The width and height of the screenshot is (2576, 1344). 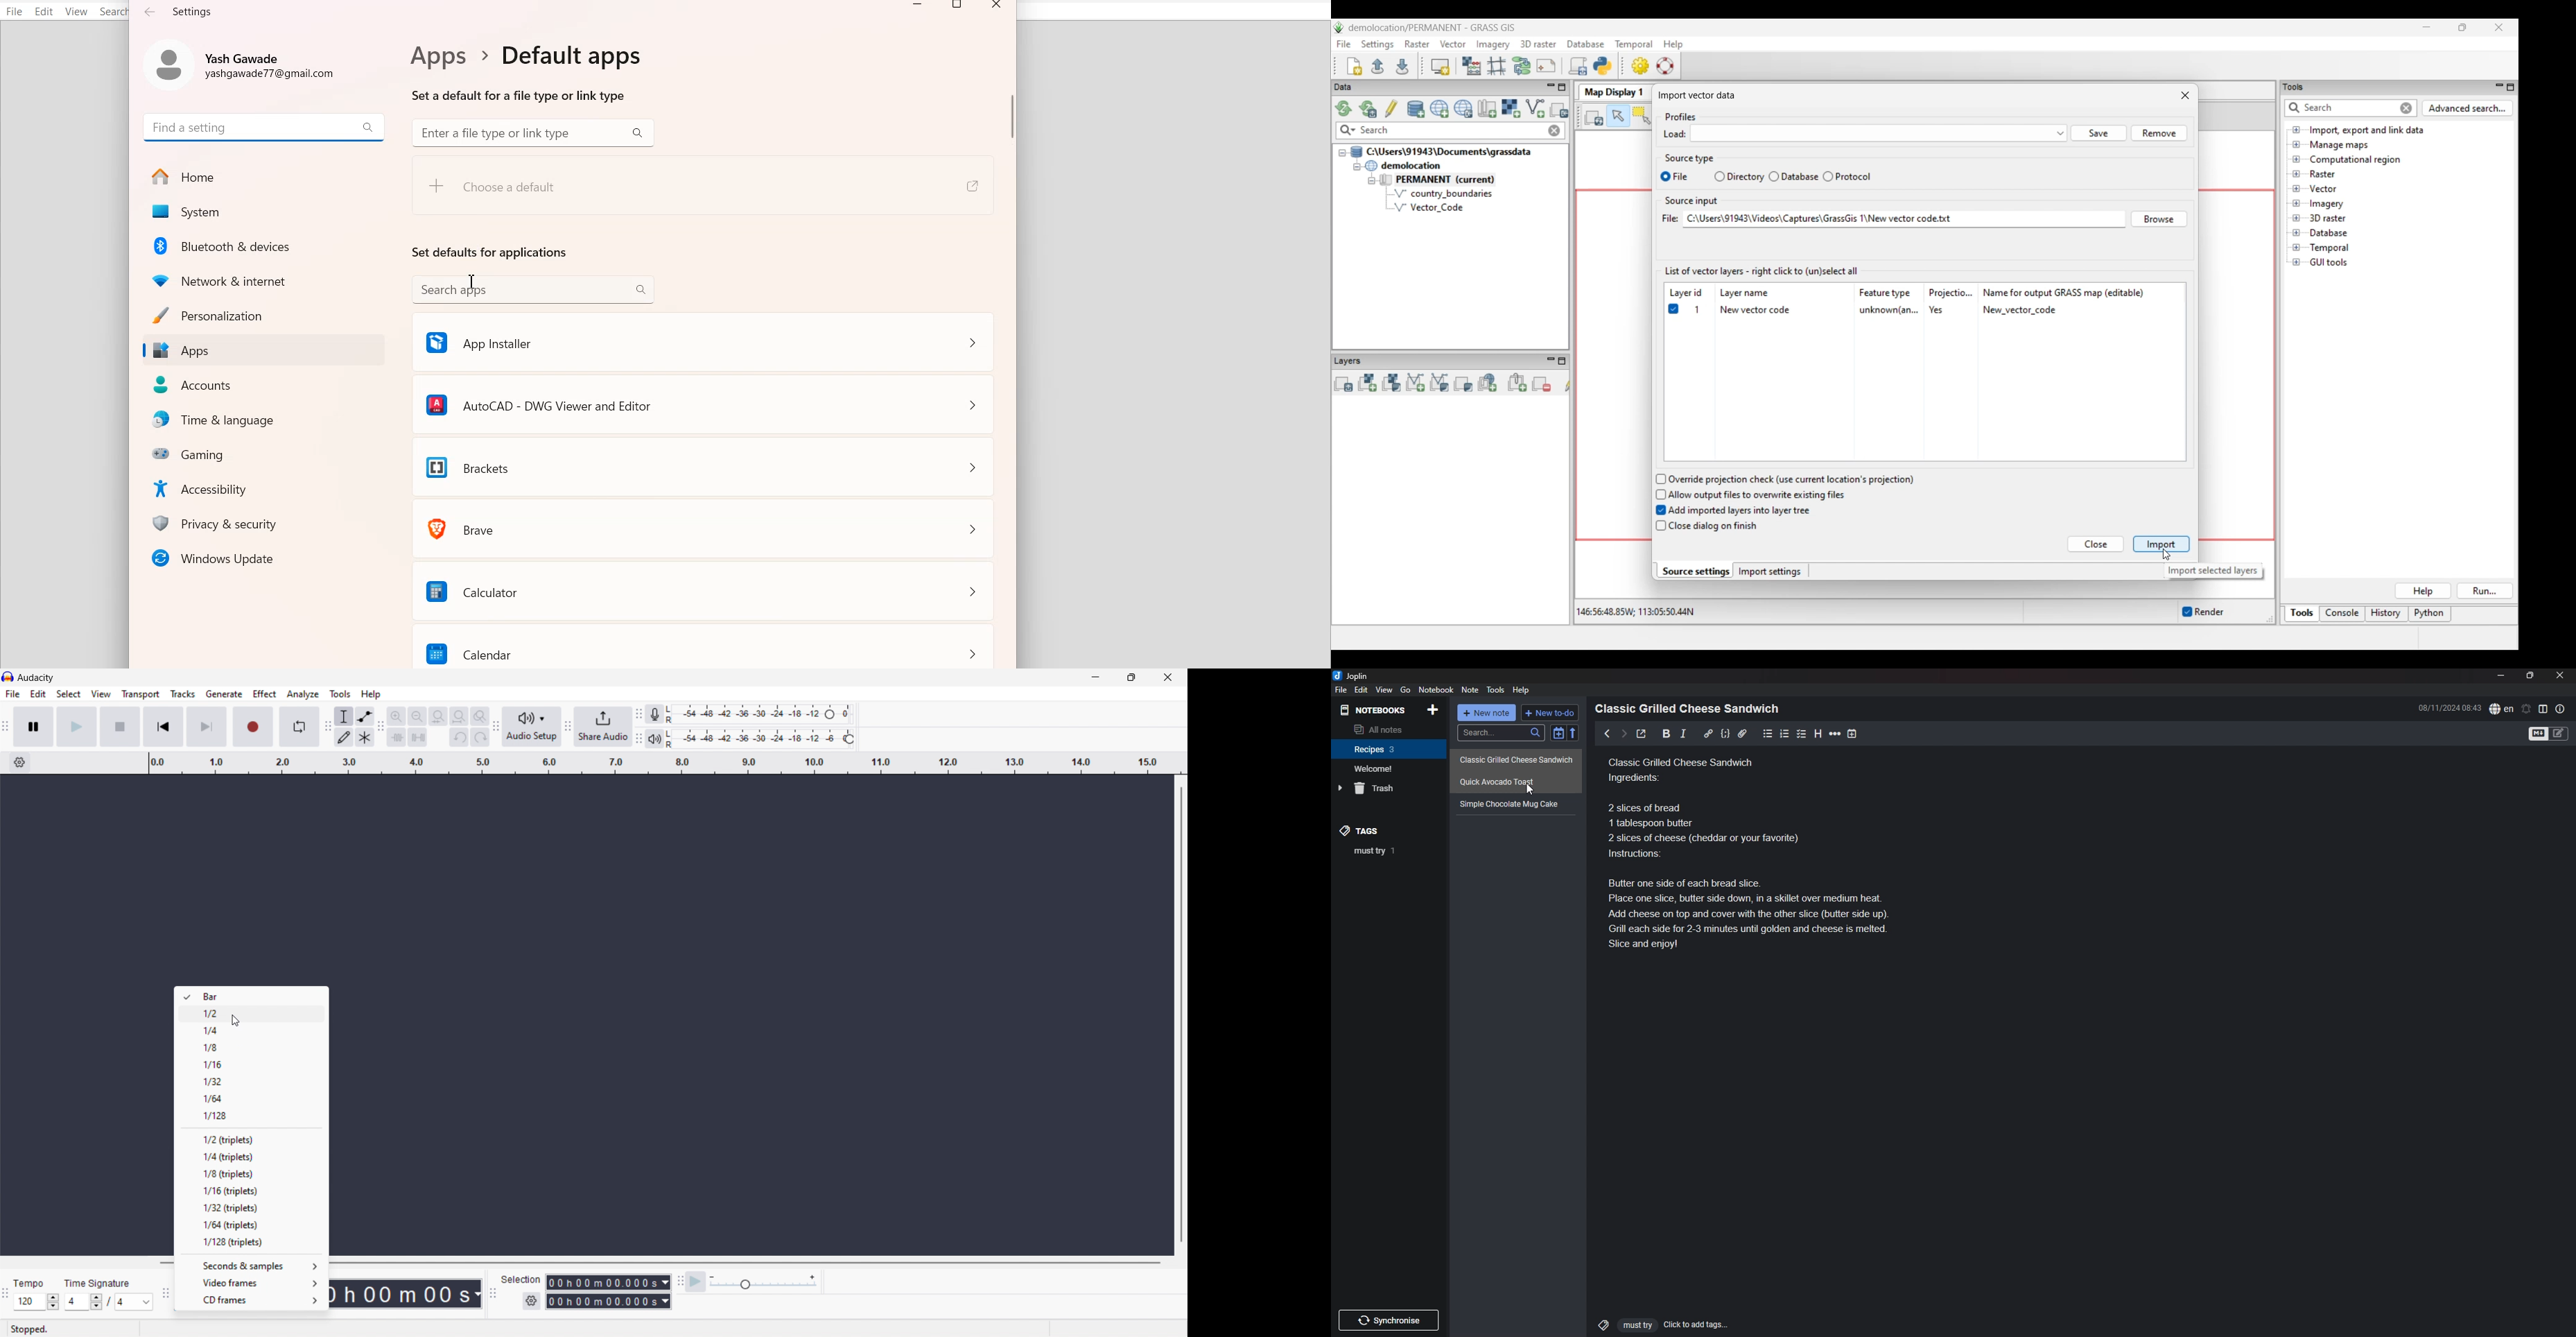 What do you see at coordinates (1725, 733) in the screenshot?
I see `code` at bounding box center [1725, 733].